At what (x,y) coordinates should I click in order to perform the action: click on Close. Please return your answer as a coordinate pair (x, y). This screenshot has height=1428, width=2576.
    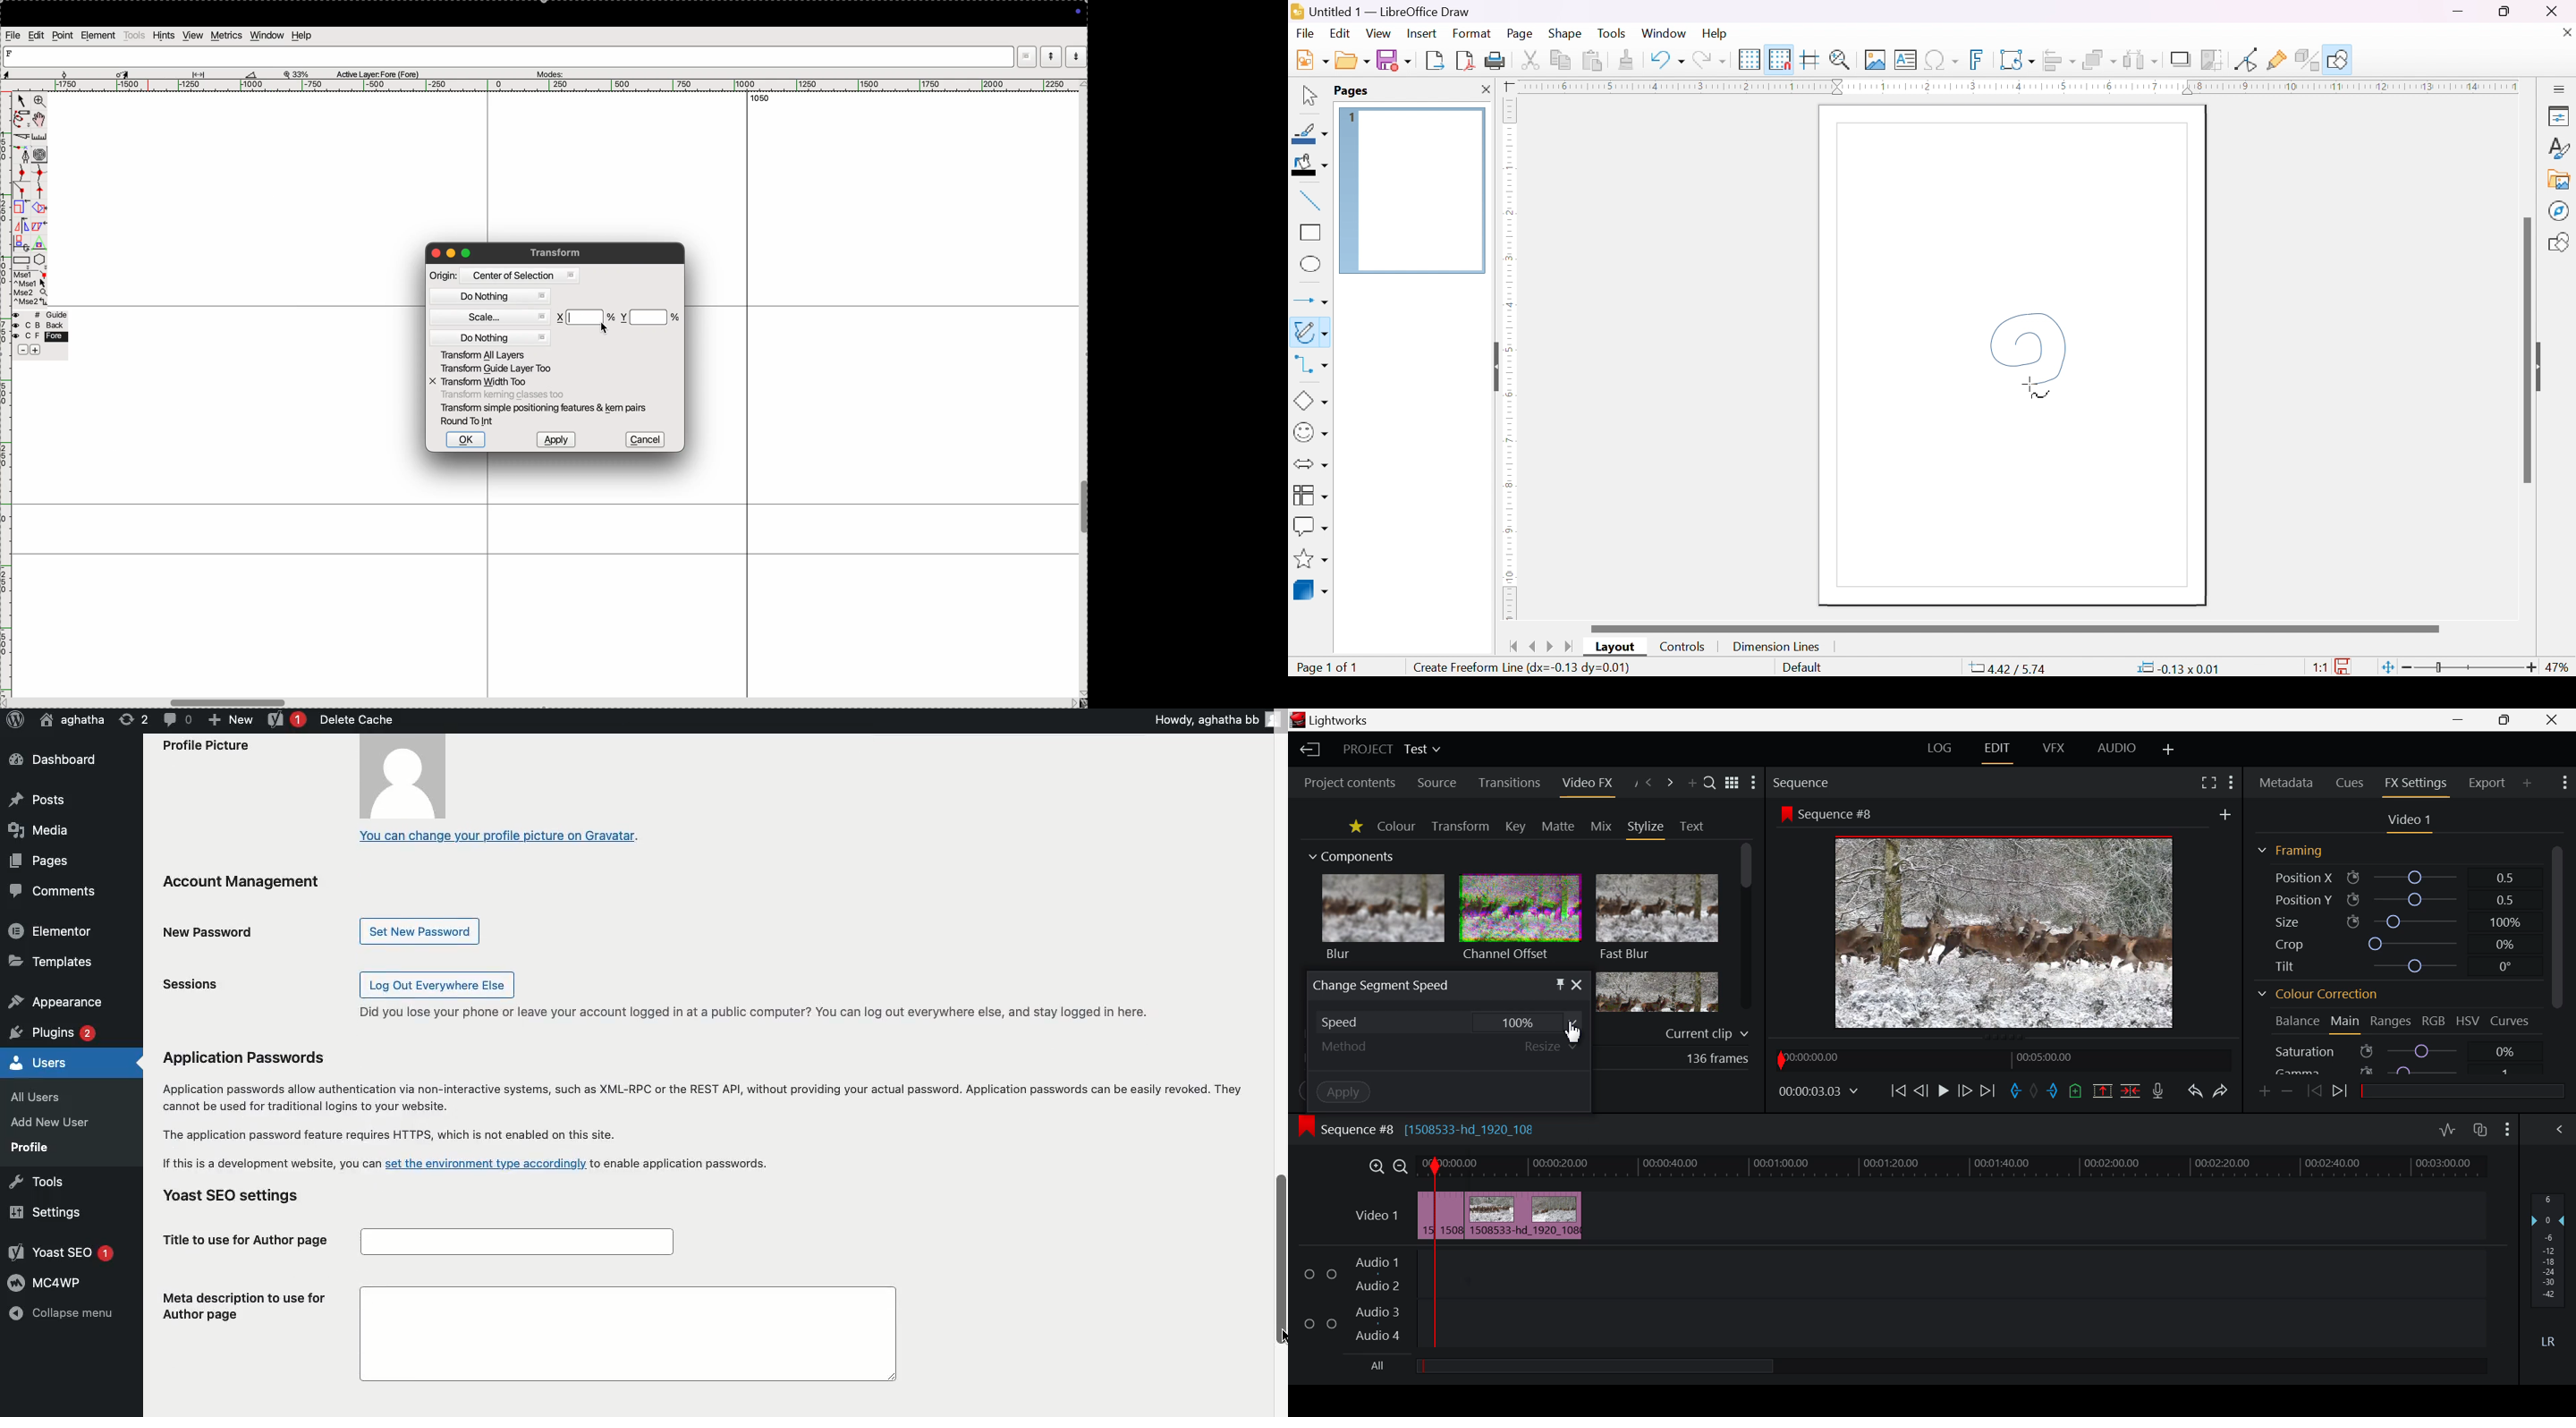
    Looking at the image, I should click on (2555, 720).